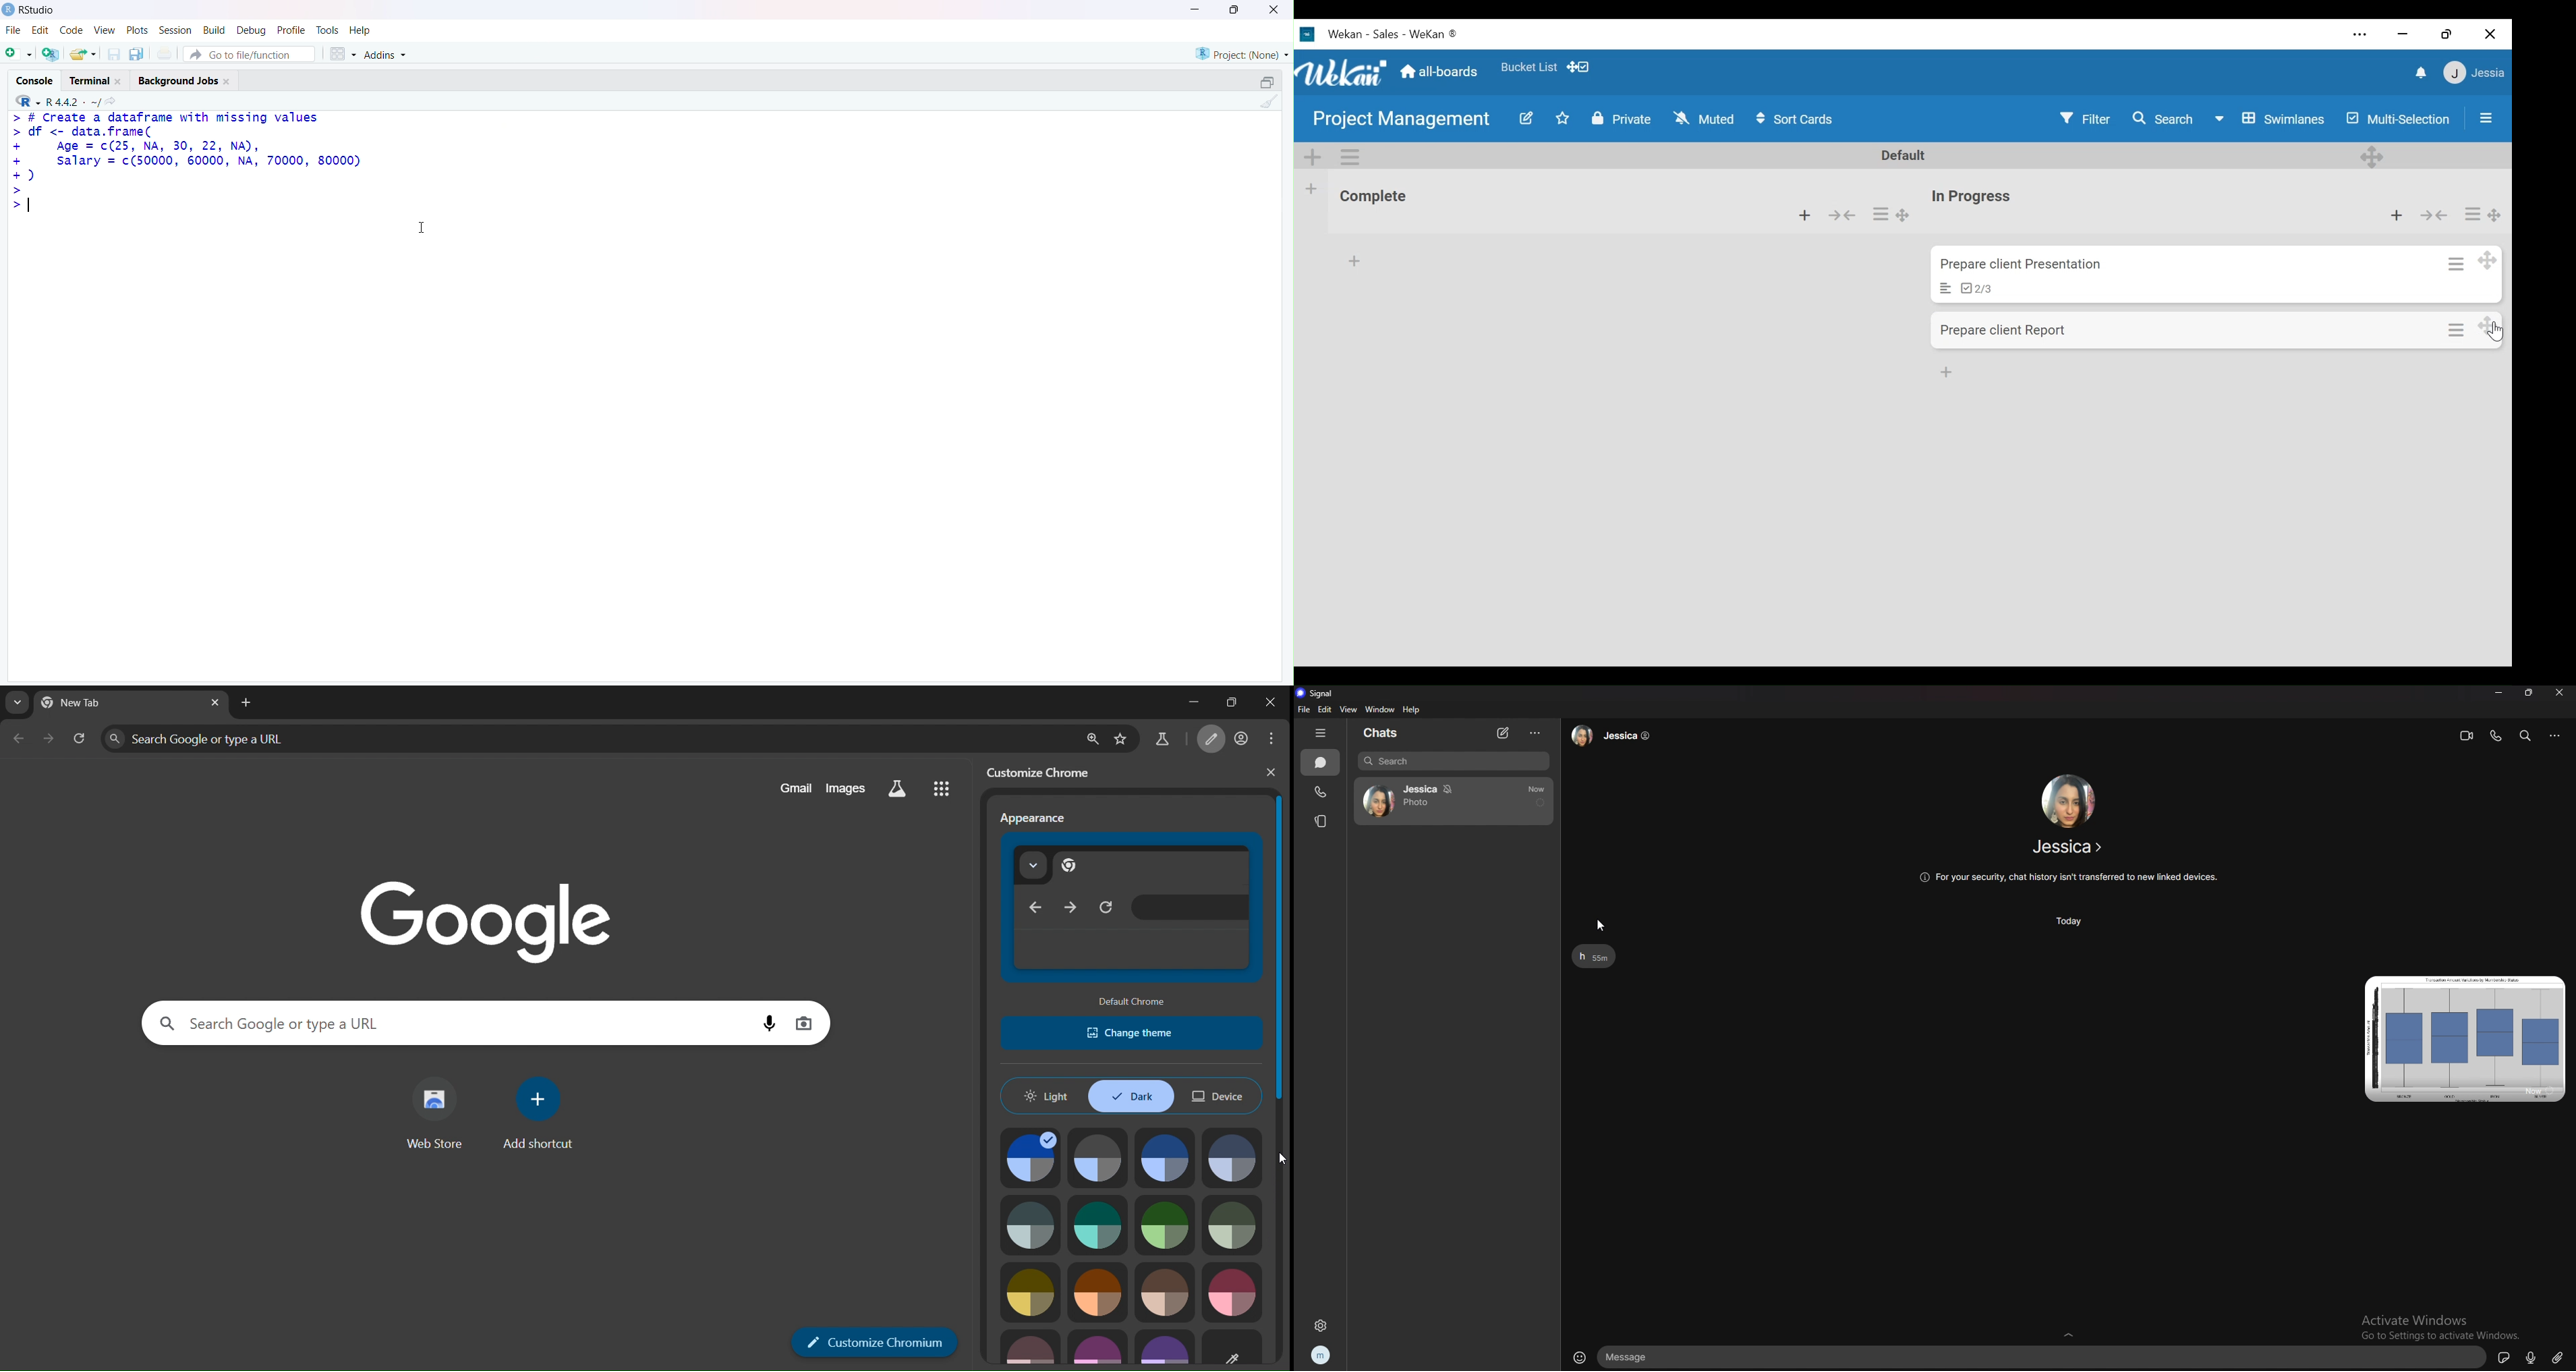 The width and height of the screenshot is (2576, 1372). Describe the element at coordinates (1271, 772) in the screenshot. I see `close` at that location.